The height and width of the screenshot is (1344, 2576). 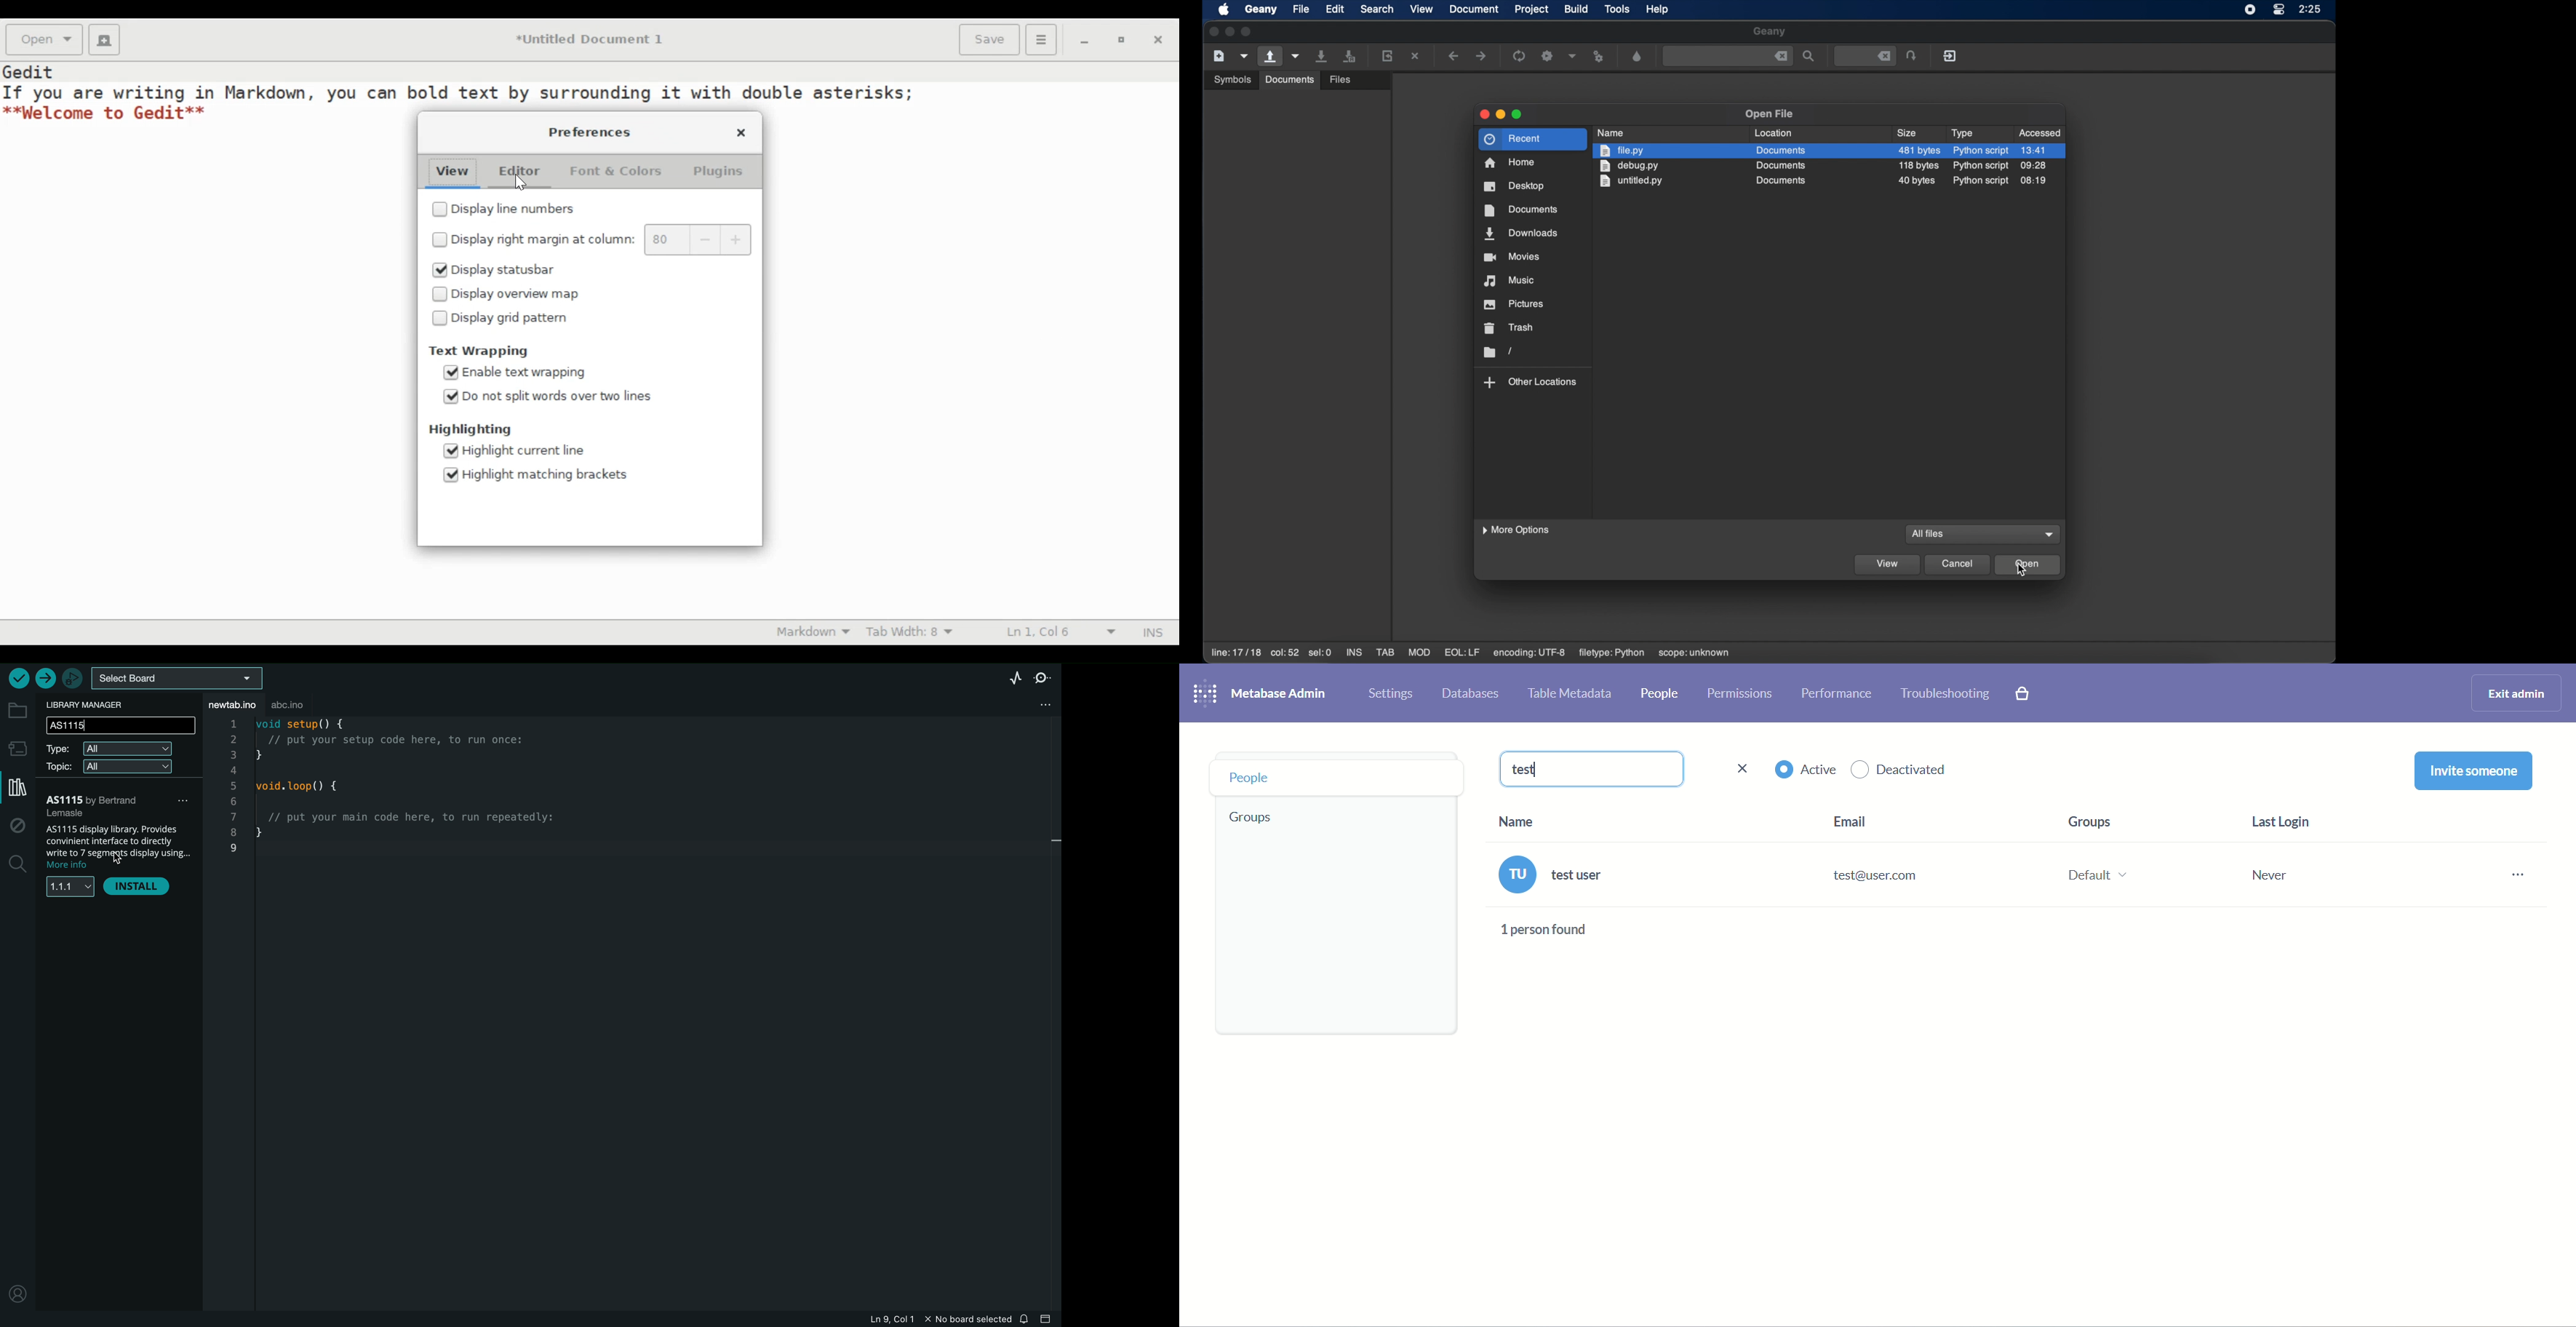 I want to click on Name, so click(x=1515, y=822).